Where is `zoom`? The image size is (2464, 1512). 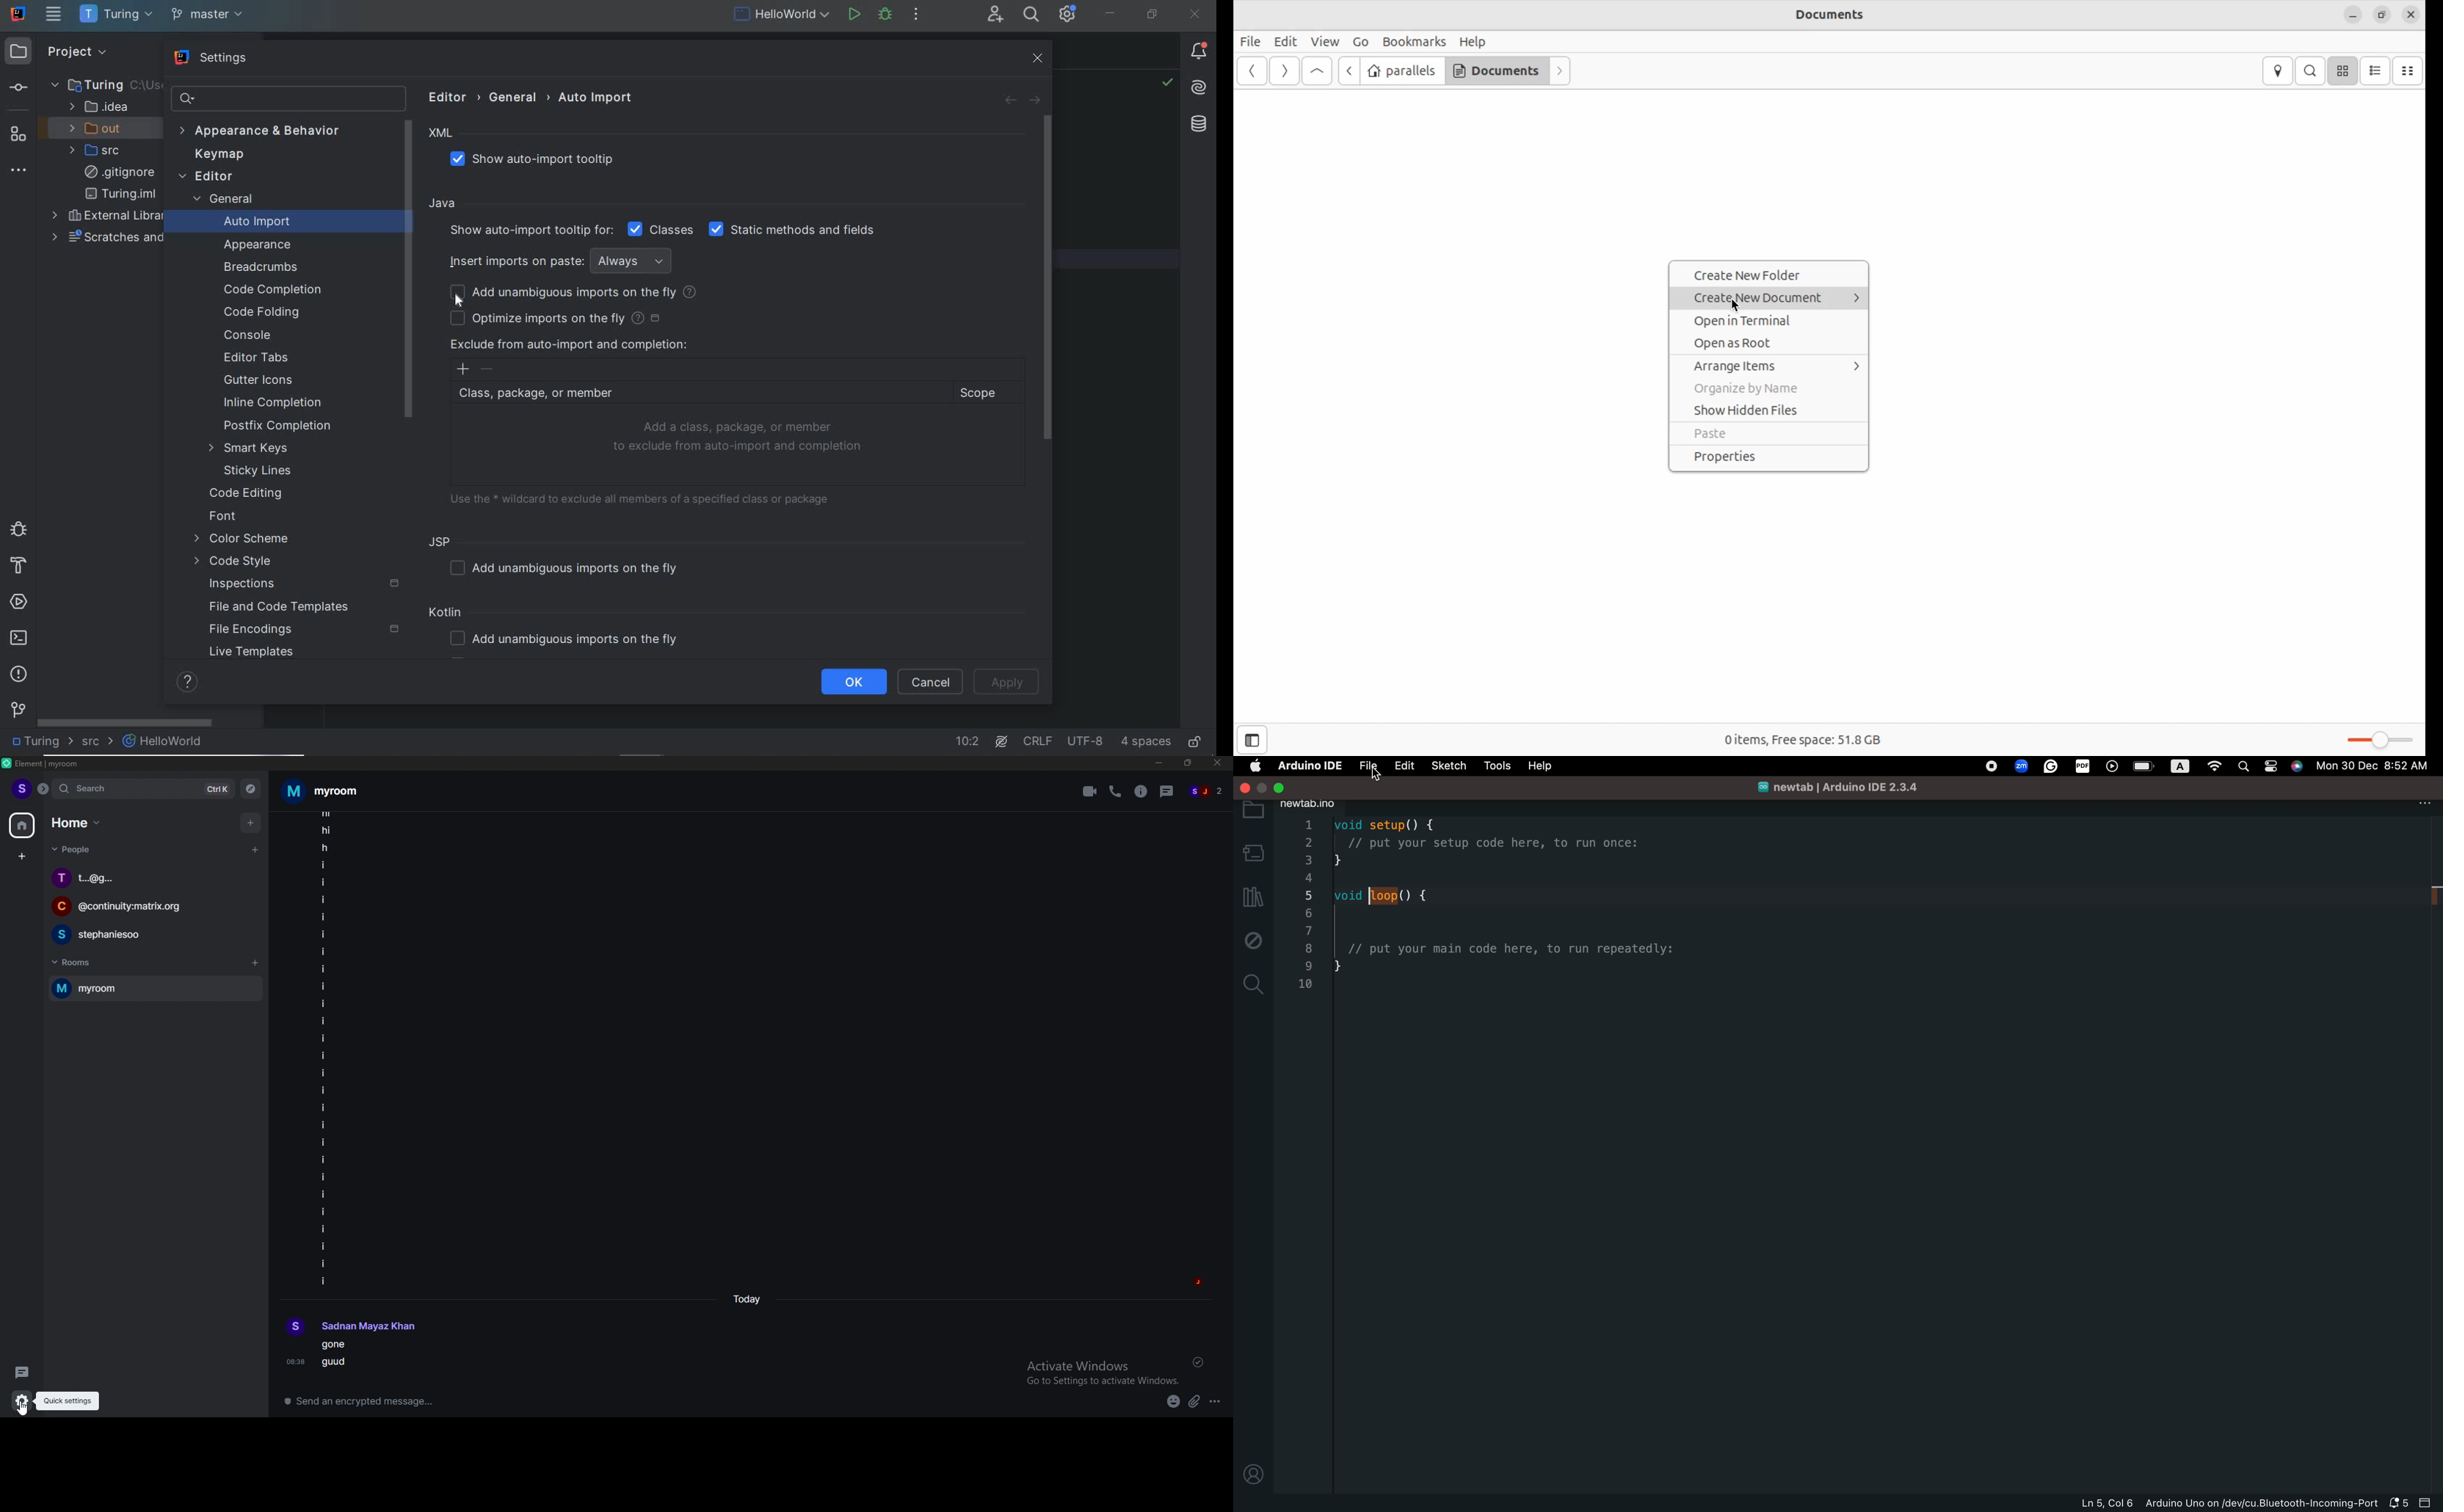 zoom is located at coordinates (2022, 767).